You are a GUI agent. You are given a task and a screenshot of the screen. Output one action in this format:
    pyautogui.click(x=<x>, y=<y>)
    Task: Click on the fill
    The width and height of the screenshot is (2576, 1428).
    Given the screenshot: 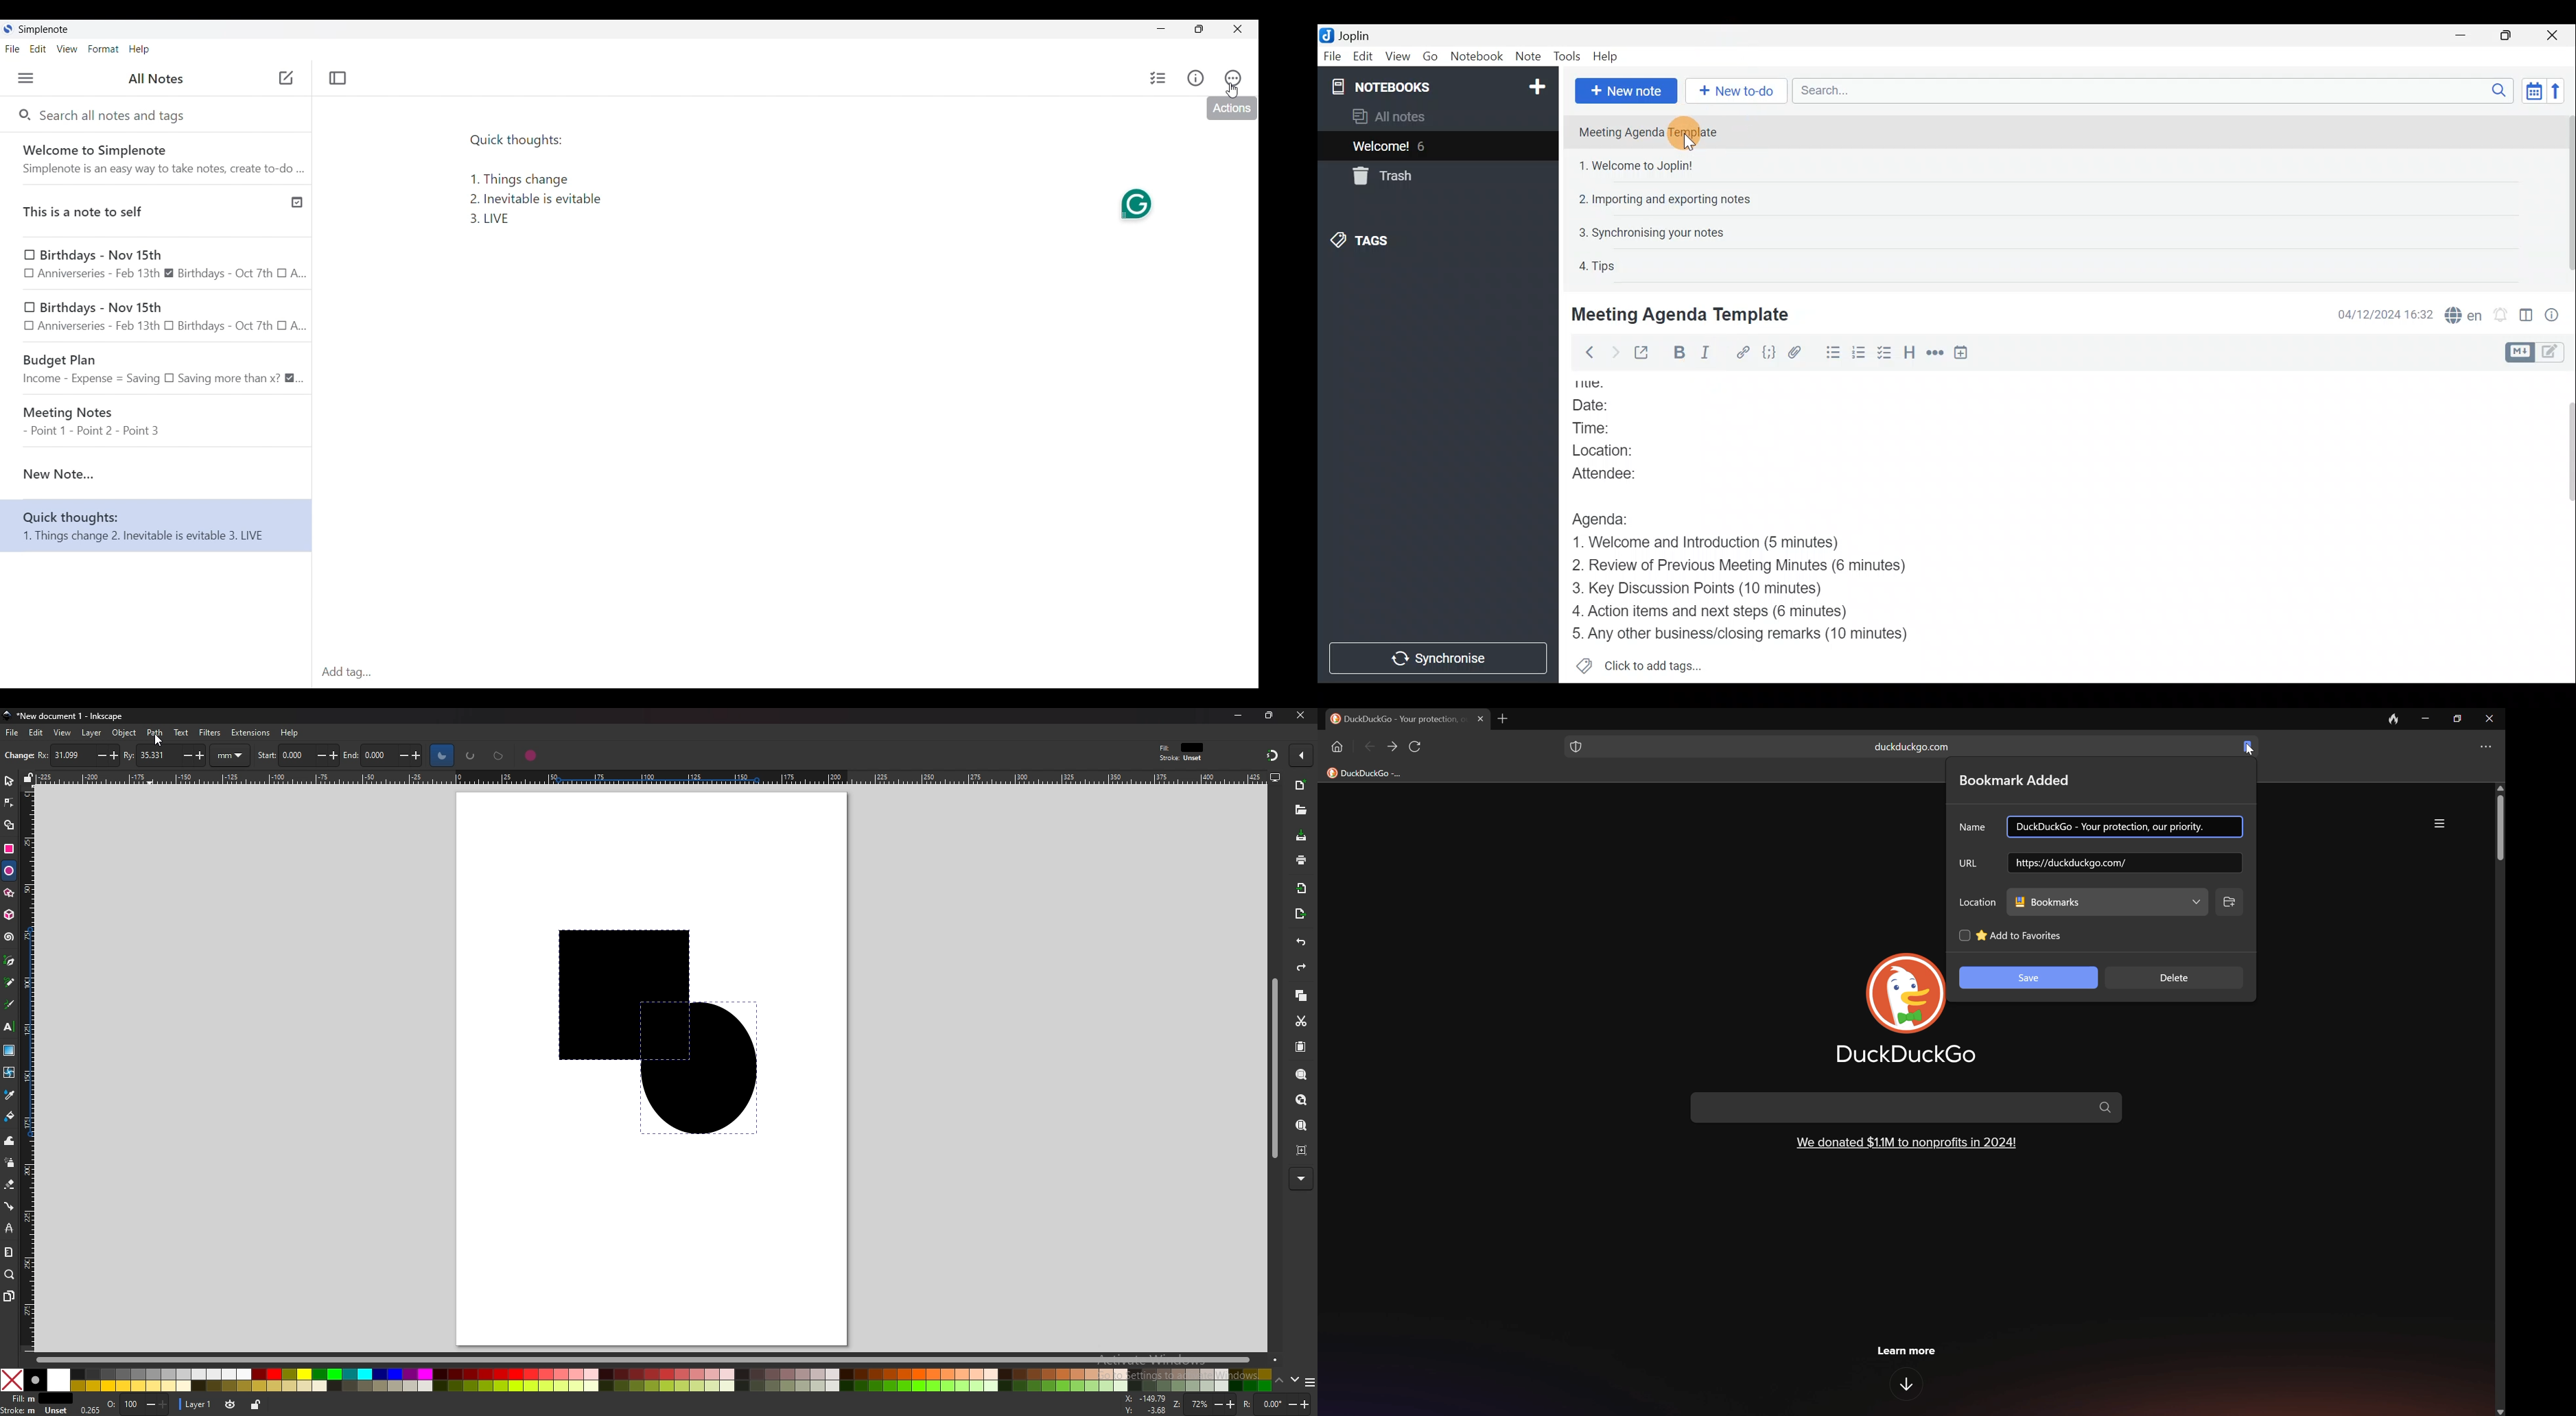 What is the action you would take?
    pyautogui.click(x=36, y=1399)
    